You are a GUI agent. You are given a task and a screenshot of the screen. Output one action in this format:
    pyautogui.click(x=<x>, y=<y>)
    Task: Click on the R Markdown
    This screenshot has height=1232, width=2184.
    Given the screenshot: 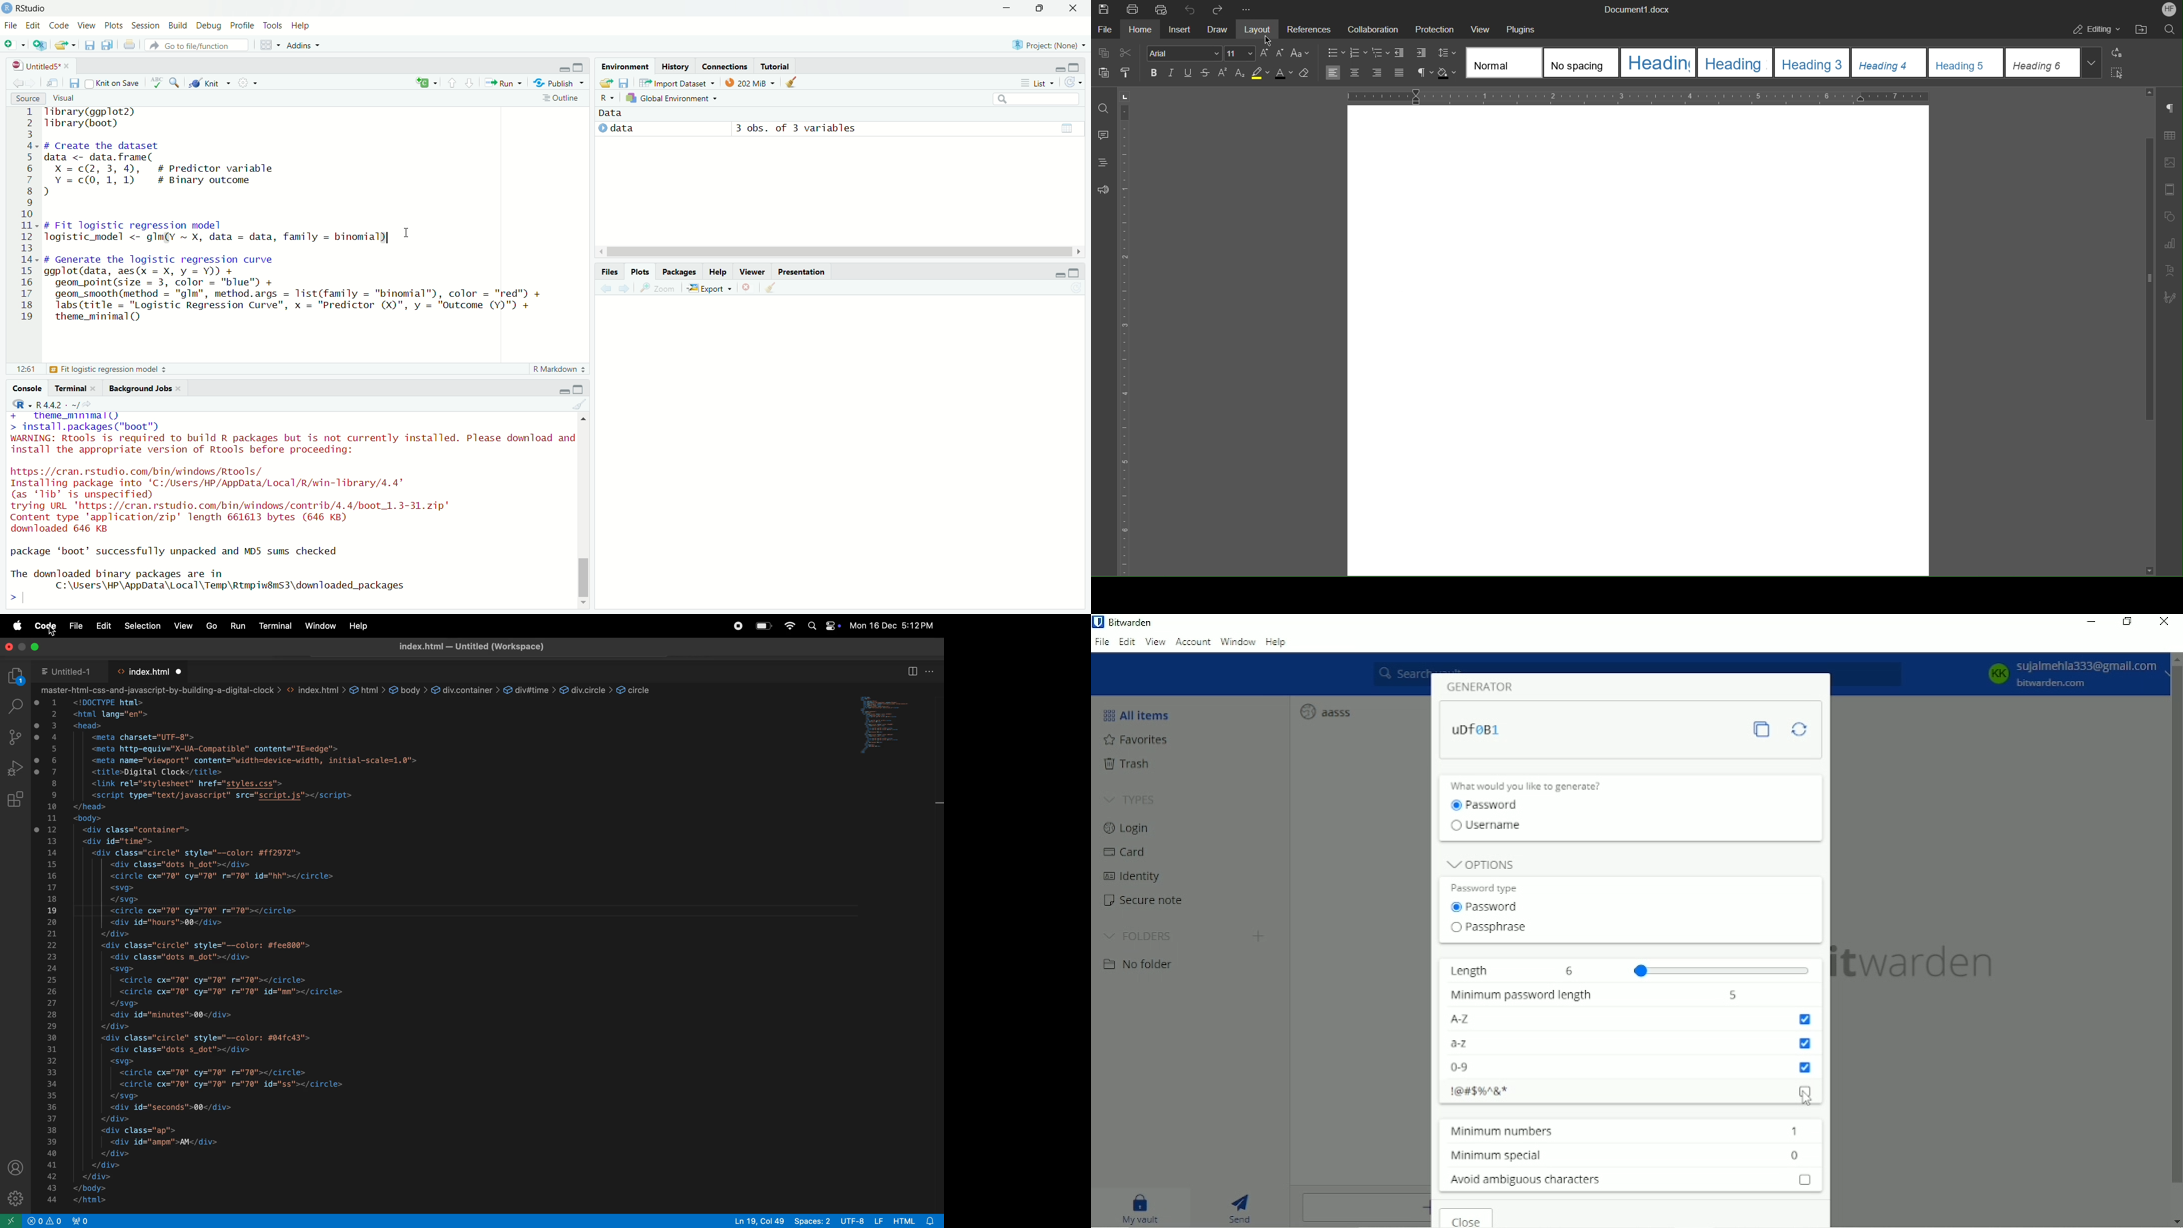 What is the action you would take?
    pyautogui.click(x=560, y=369)
    